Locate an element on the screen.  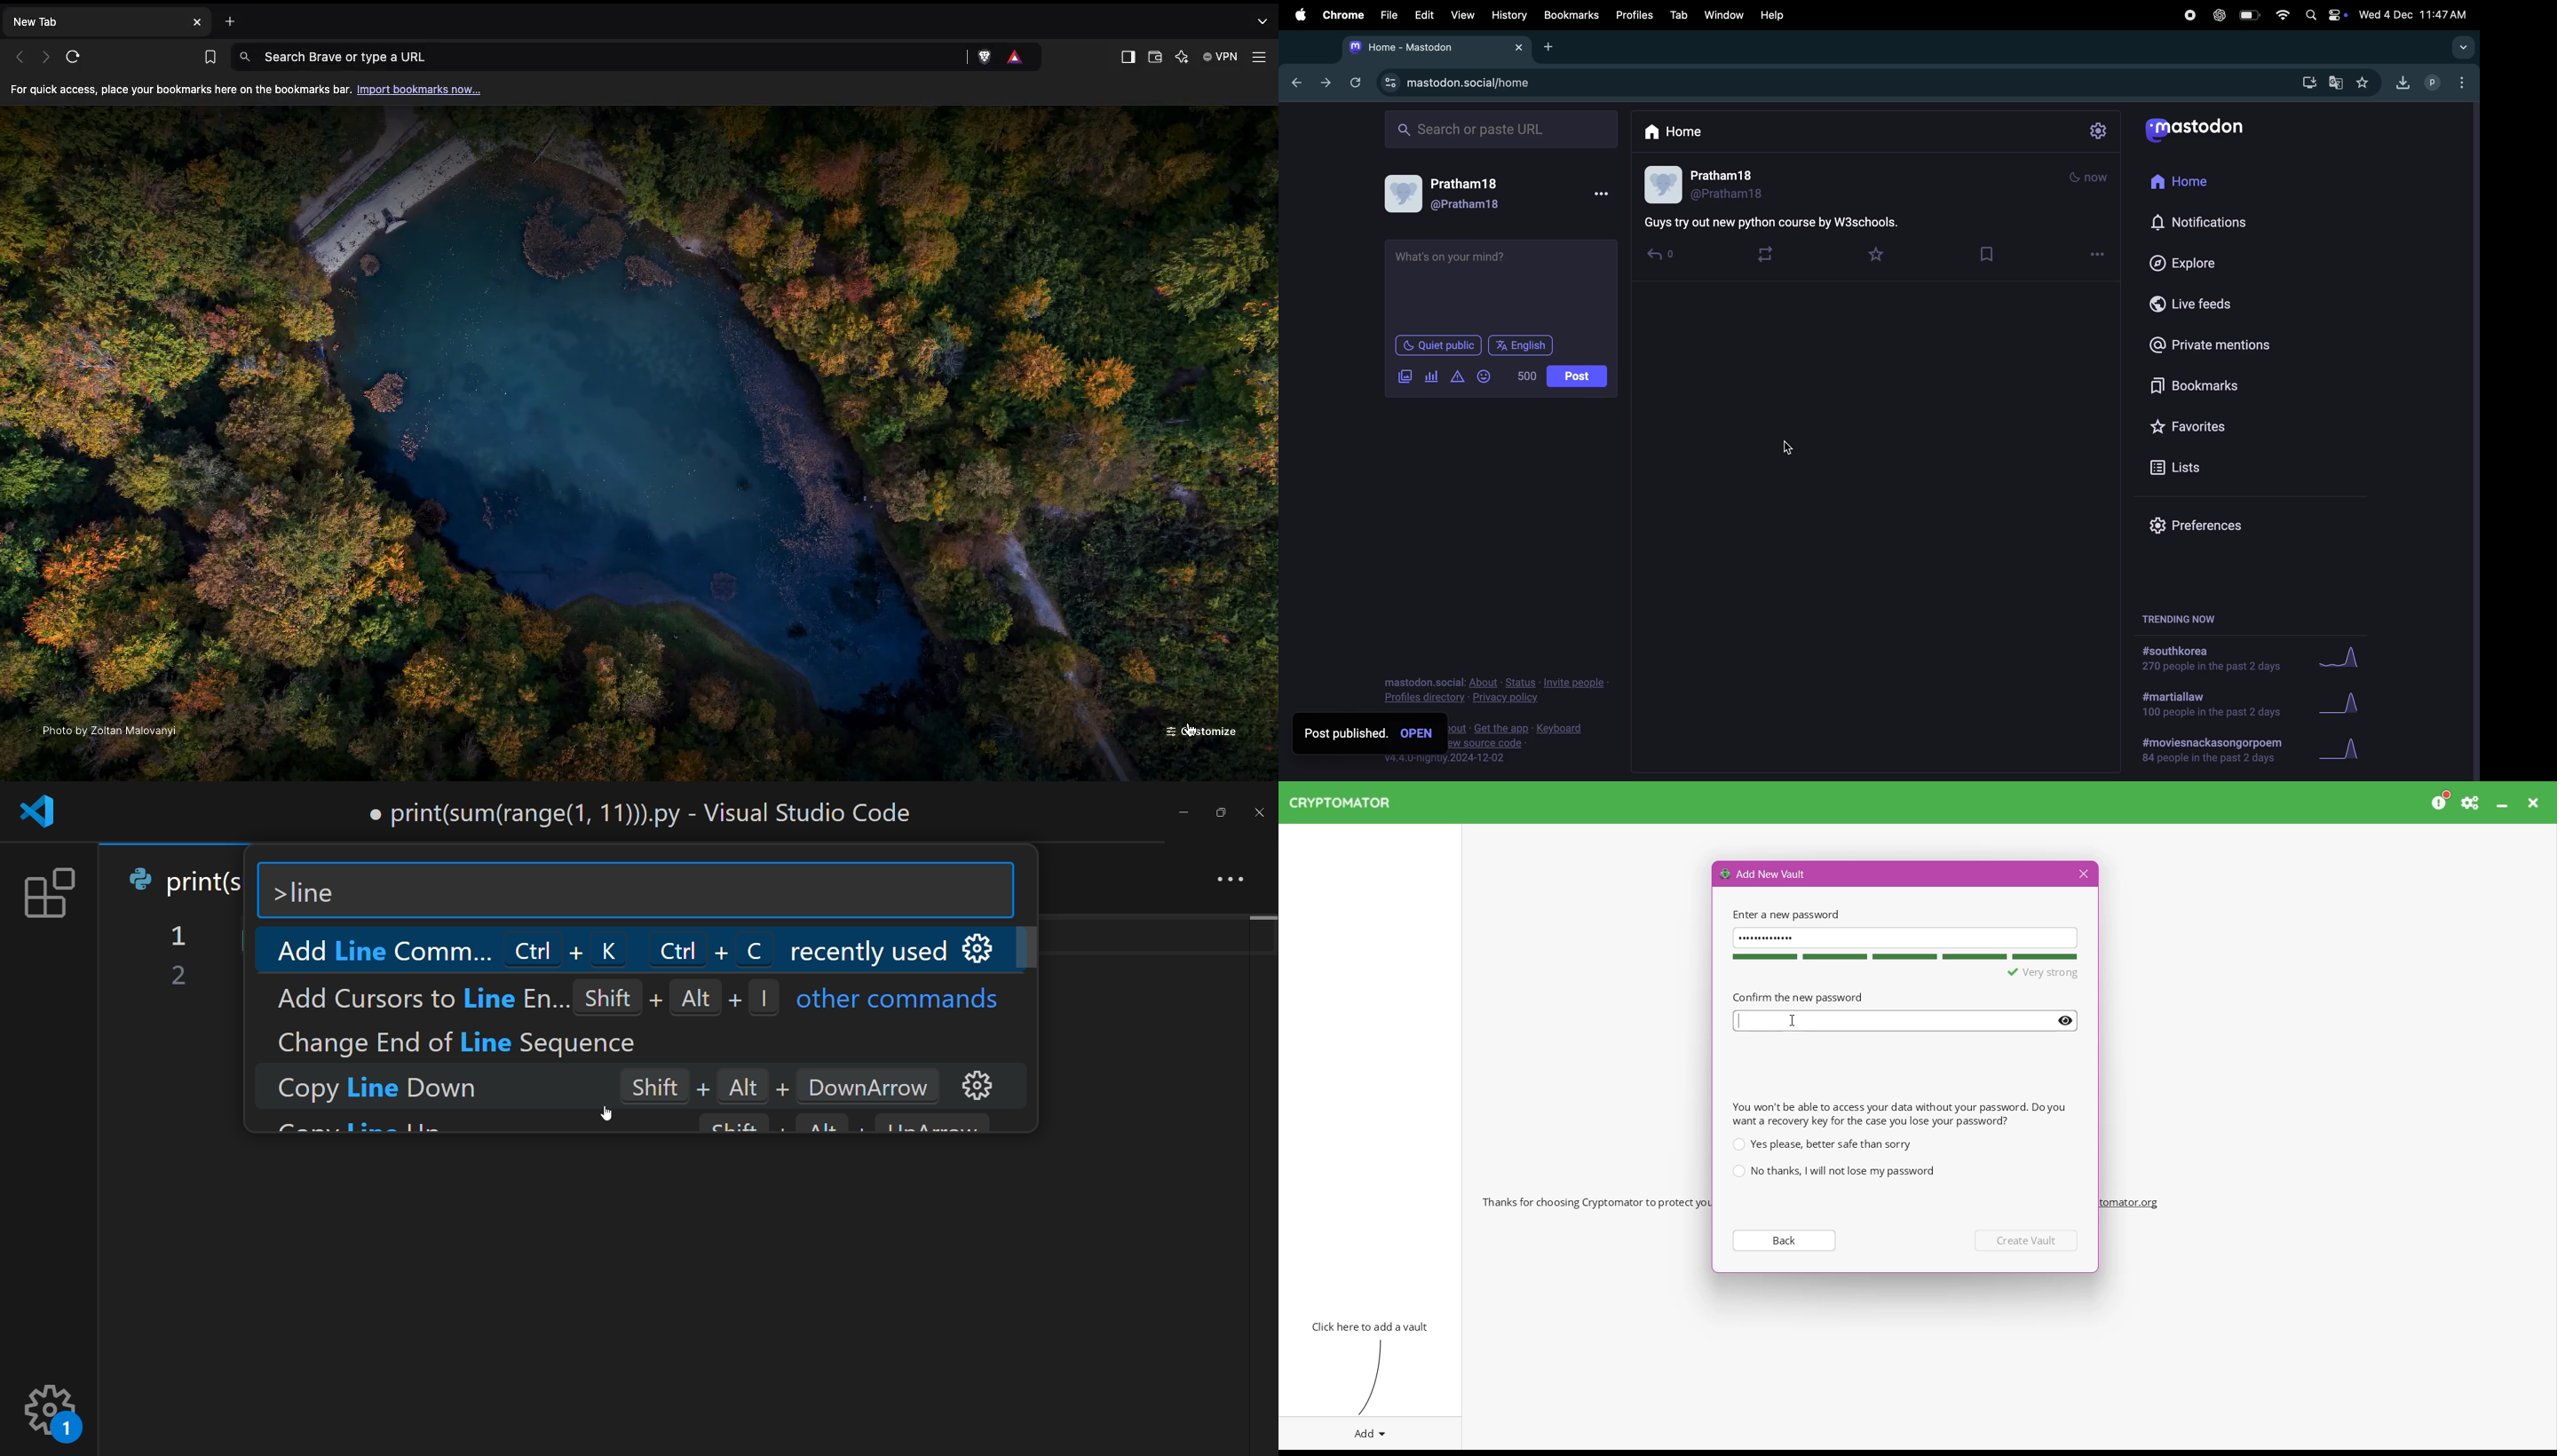
translate is located at coordinates (2339, 81).